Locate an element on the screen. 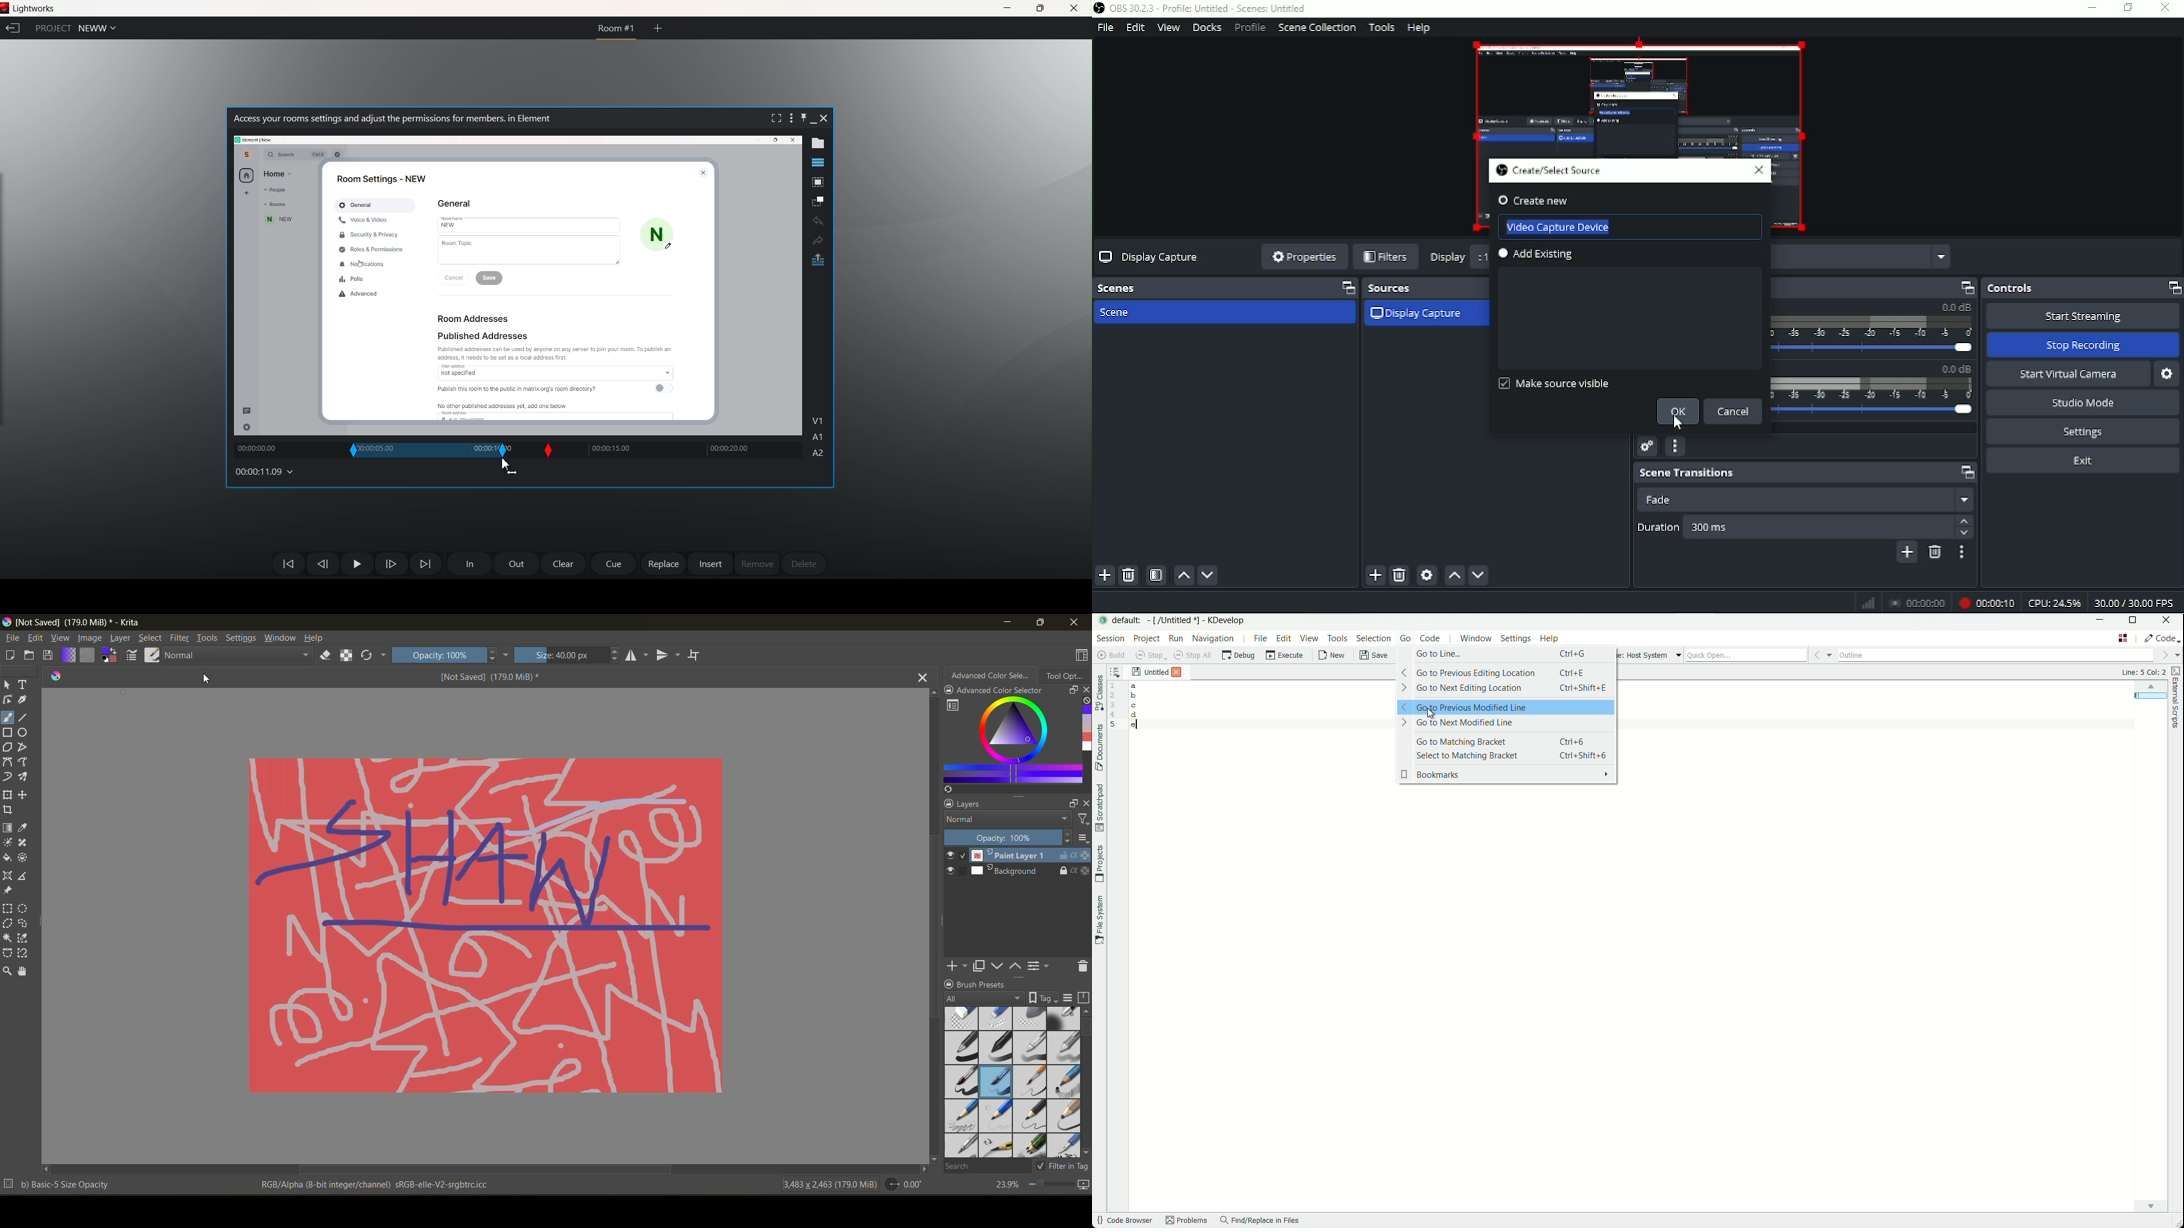  pop out tile is located at coordinates (819, 182).